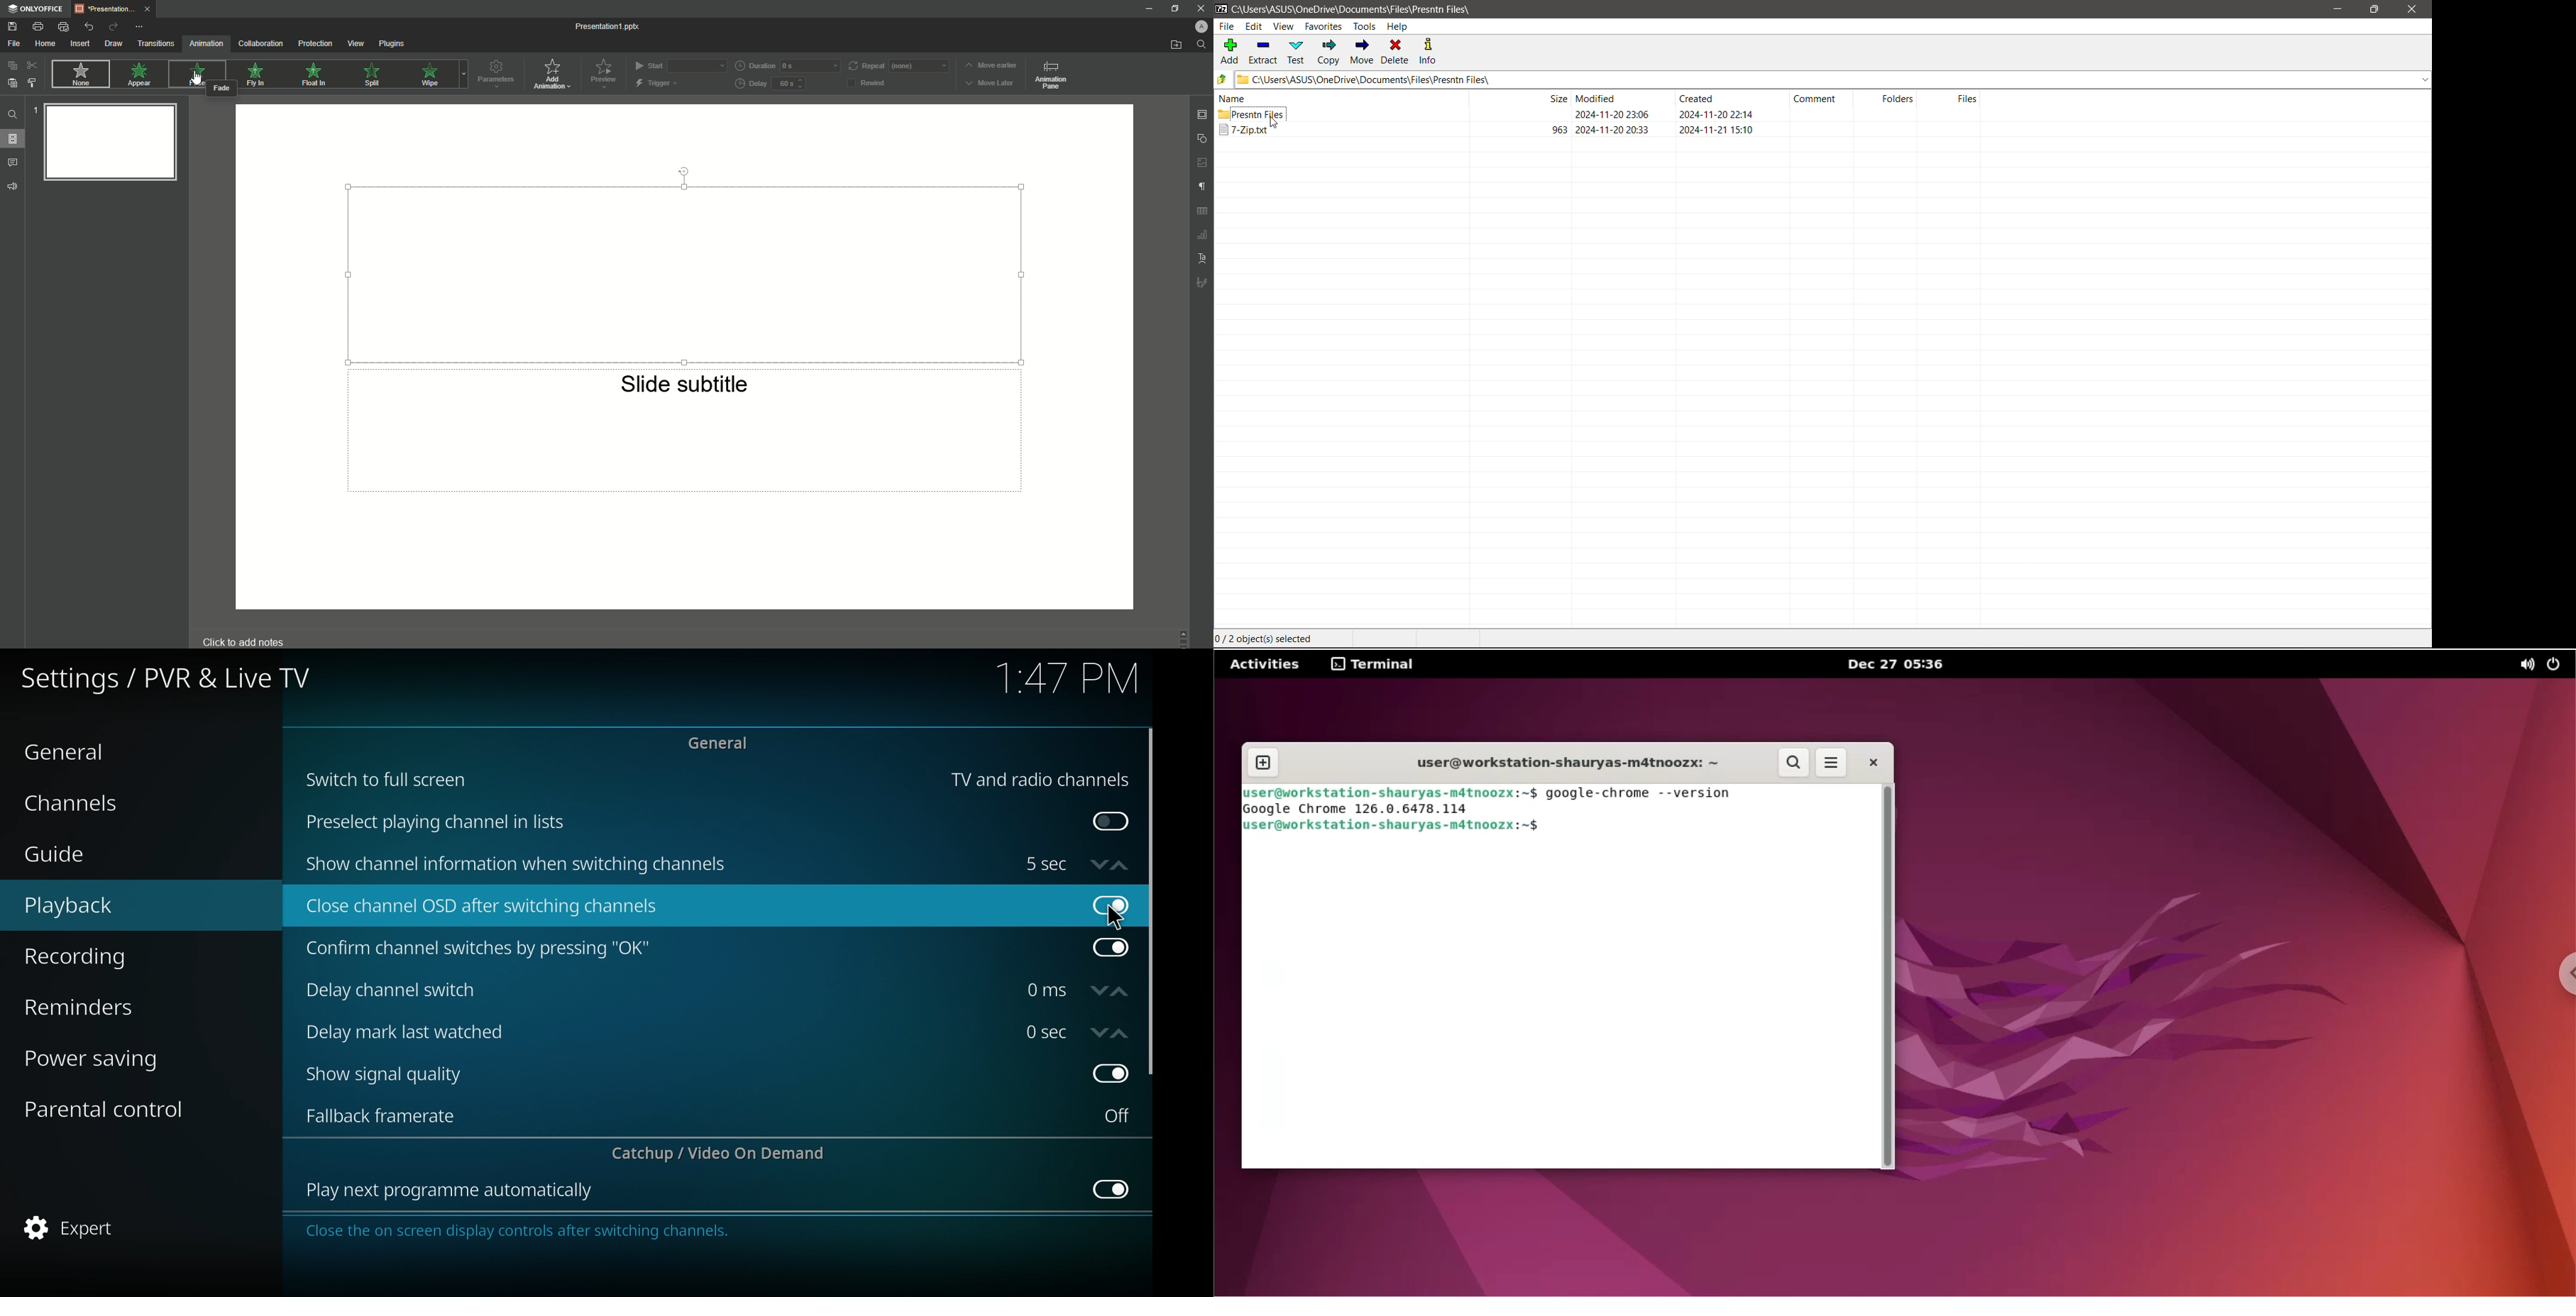 The height and width of the screenshot is (1316, 2576). What do you see at coordinates (1110, 1075) in the screenshot?
I see `off` at bounding box center [1110, 1075].